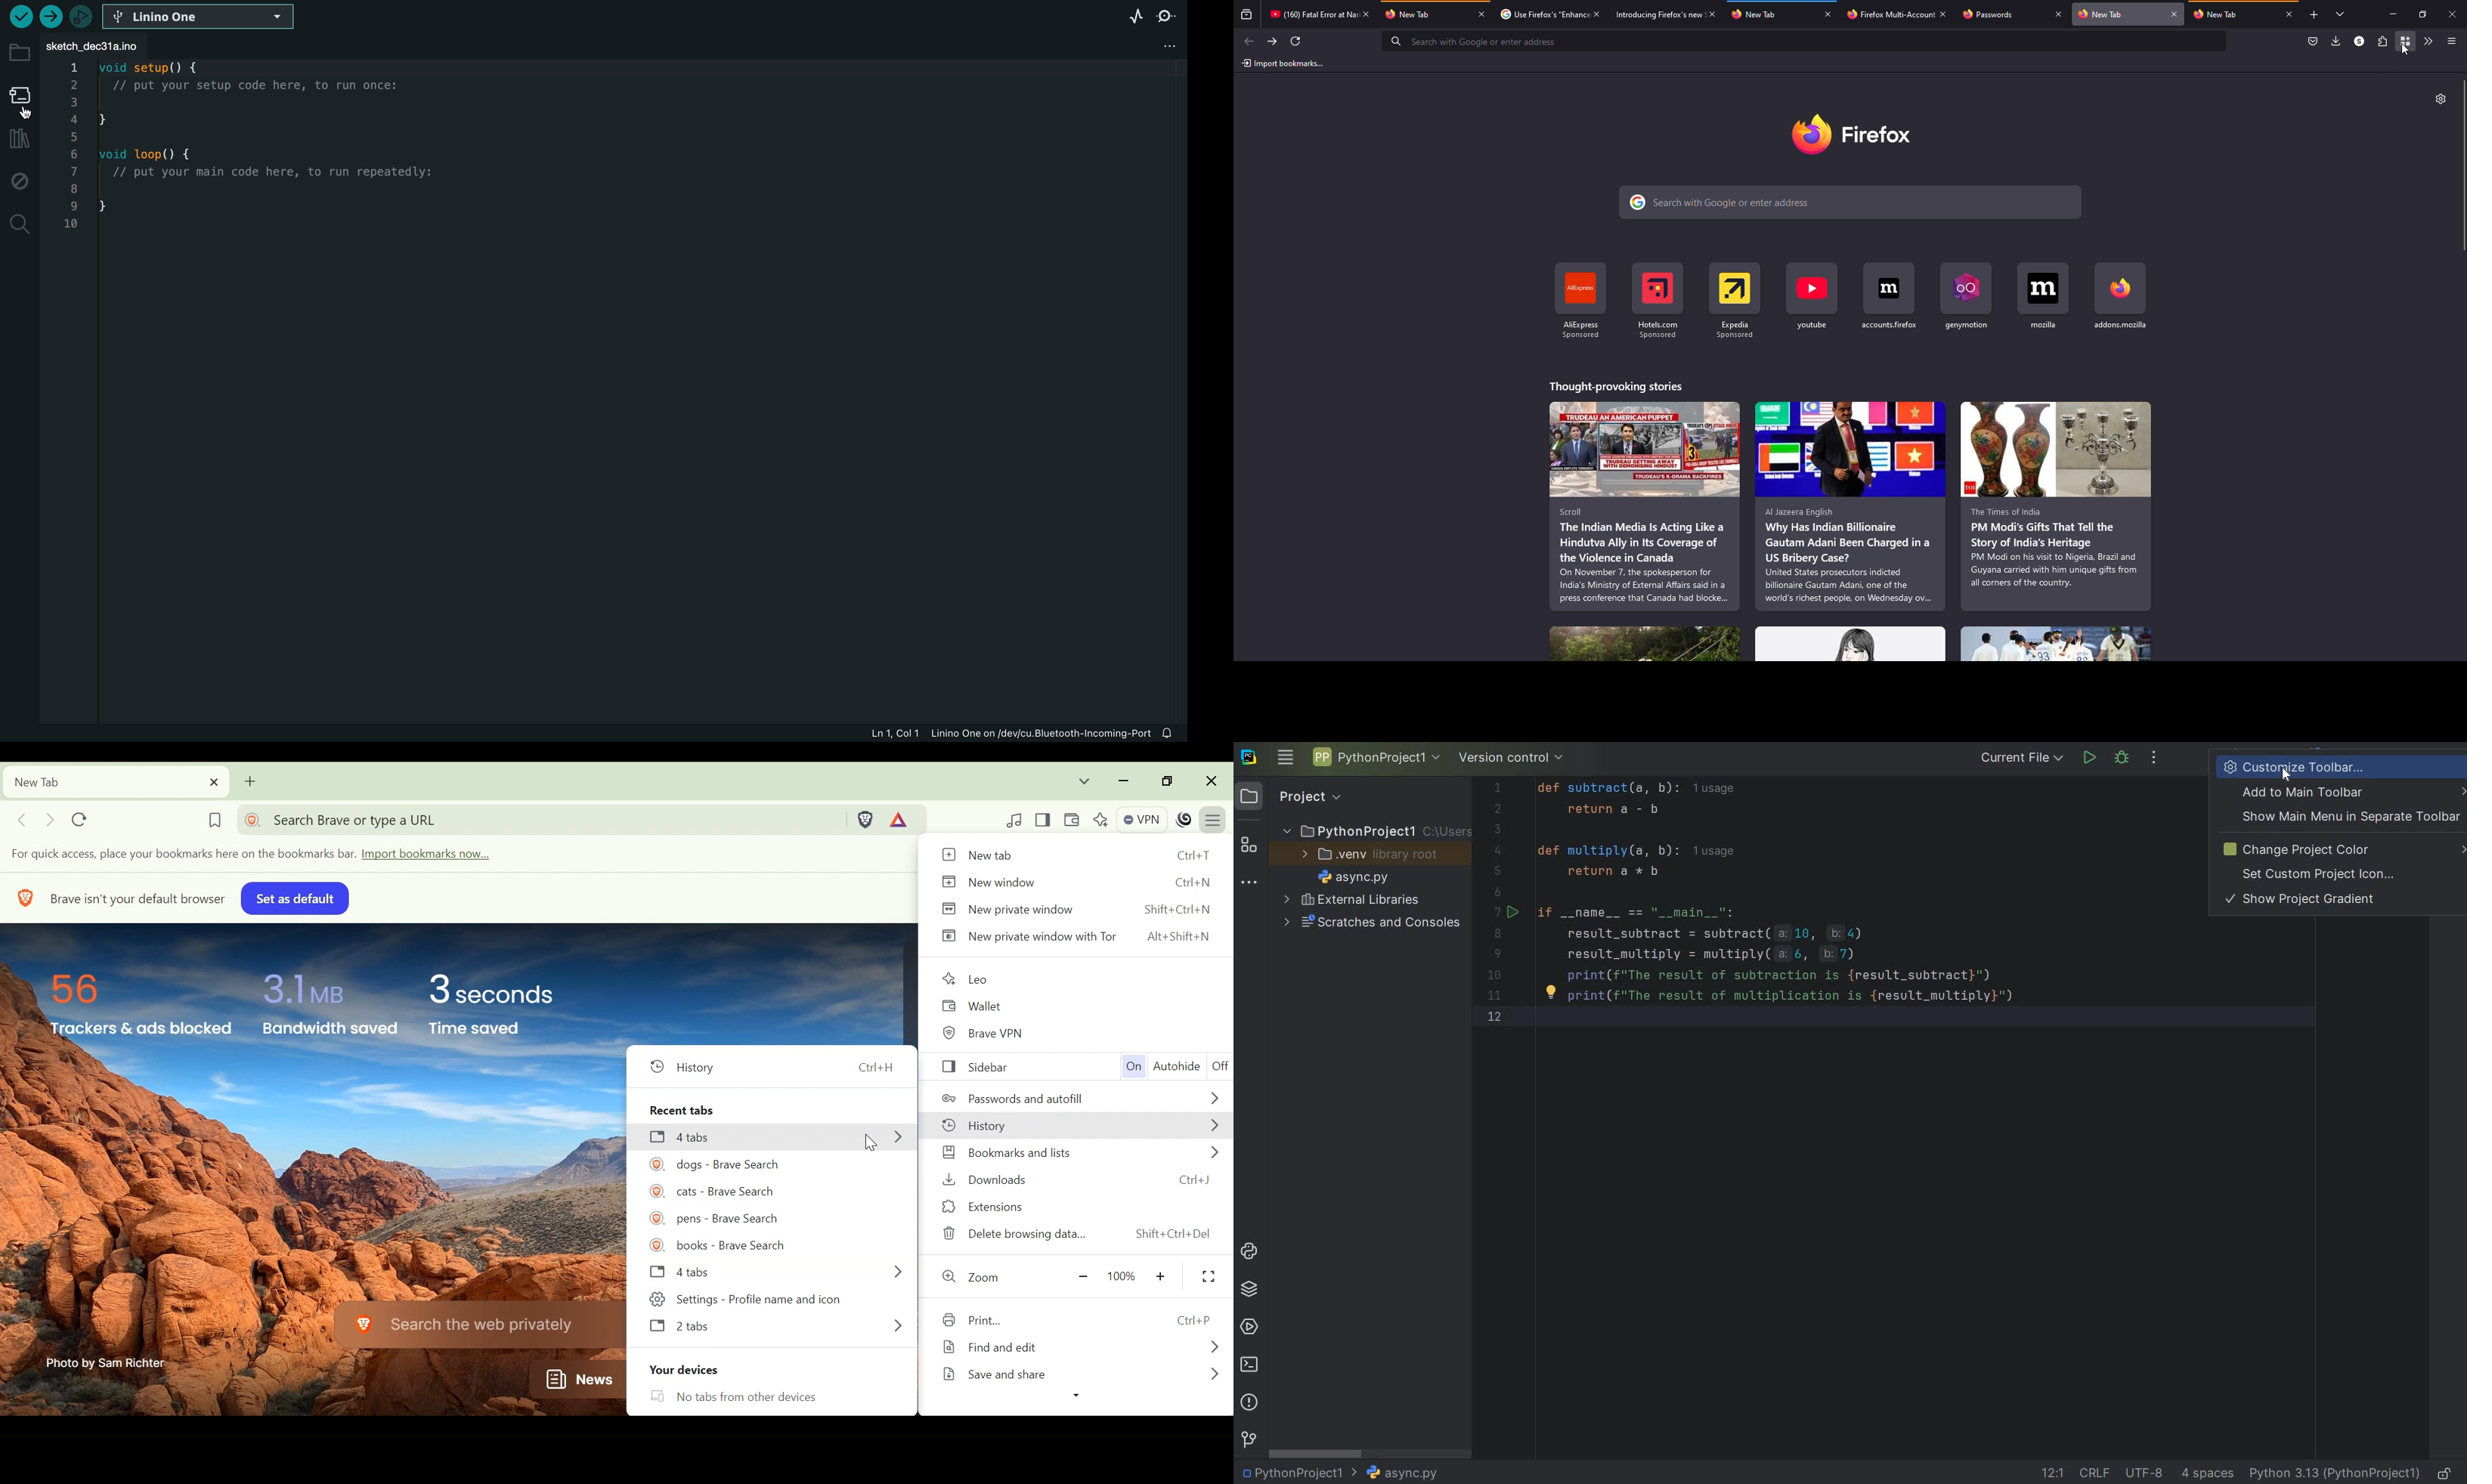 The height and width of the screenshot is (1484, 2492). Describe the element at coordinates (2427, 40) in the screenshot. I see `more tools` at that location.